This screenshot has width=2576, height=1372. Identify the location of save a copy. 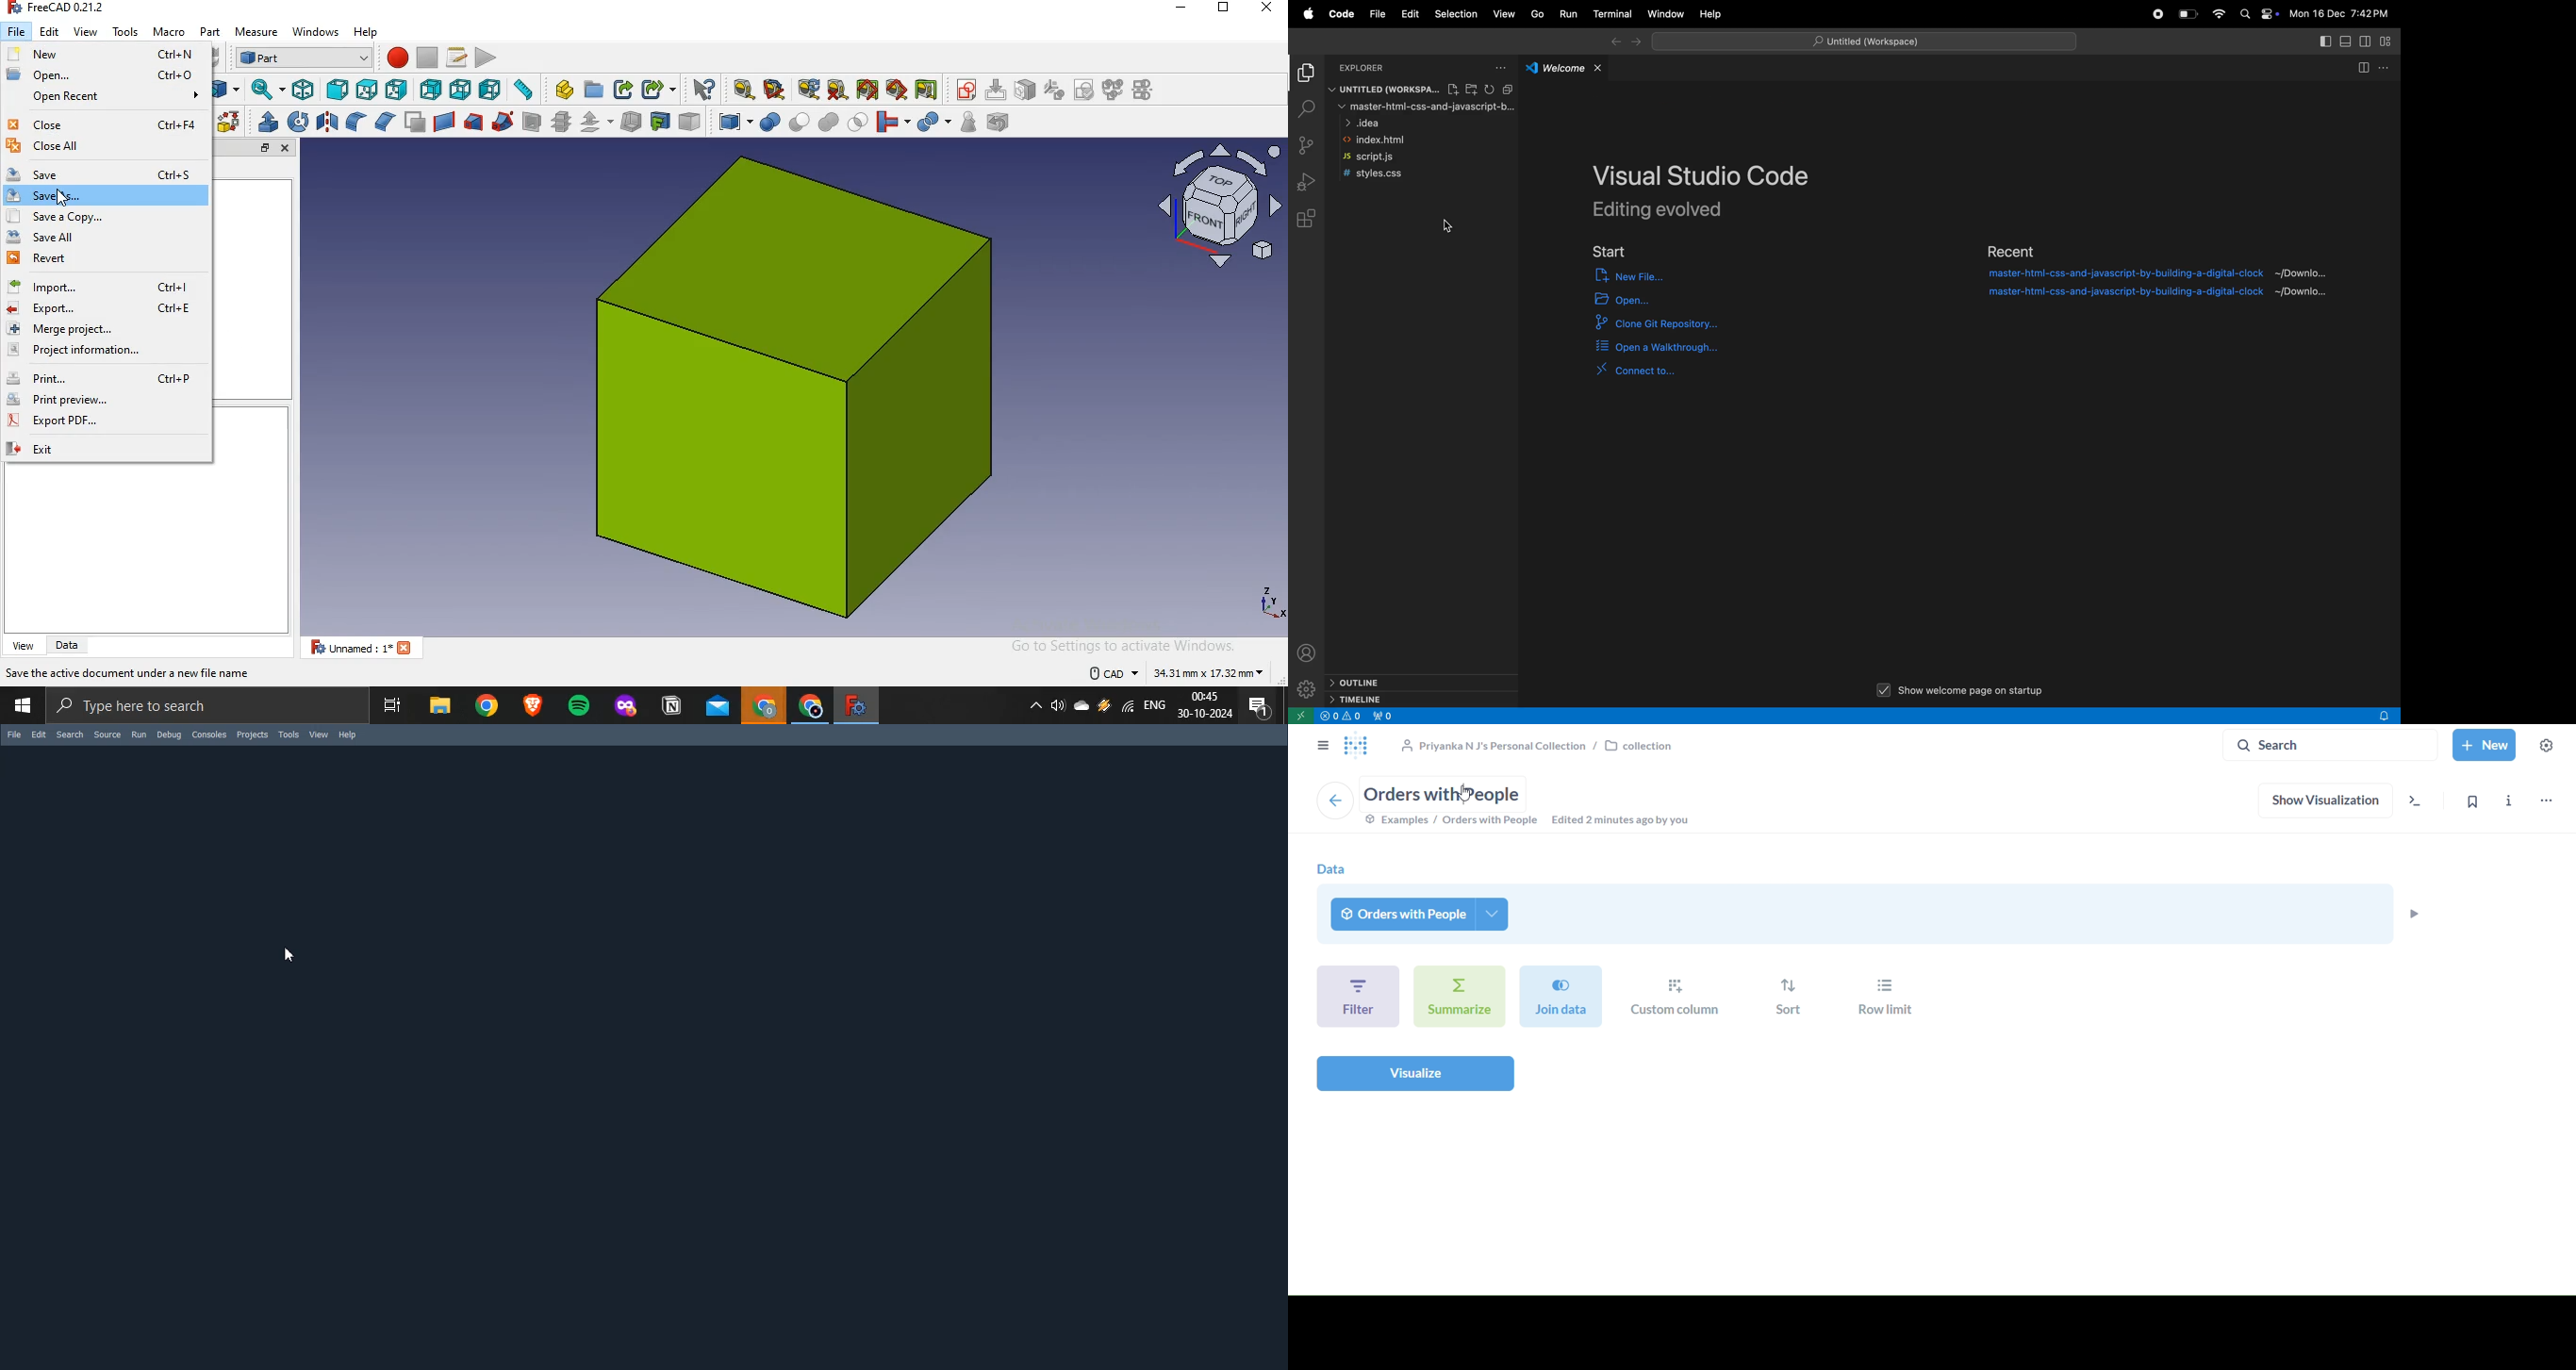
(99, 216).